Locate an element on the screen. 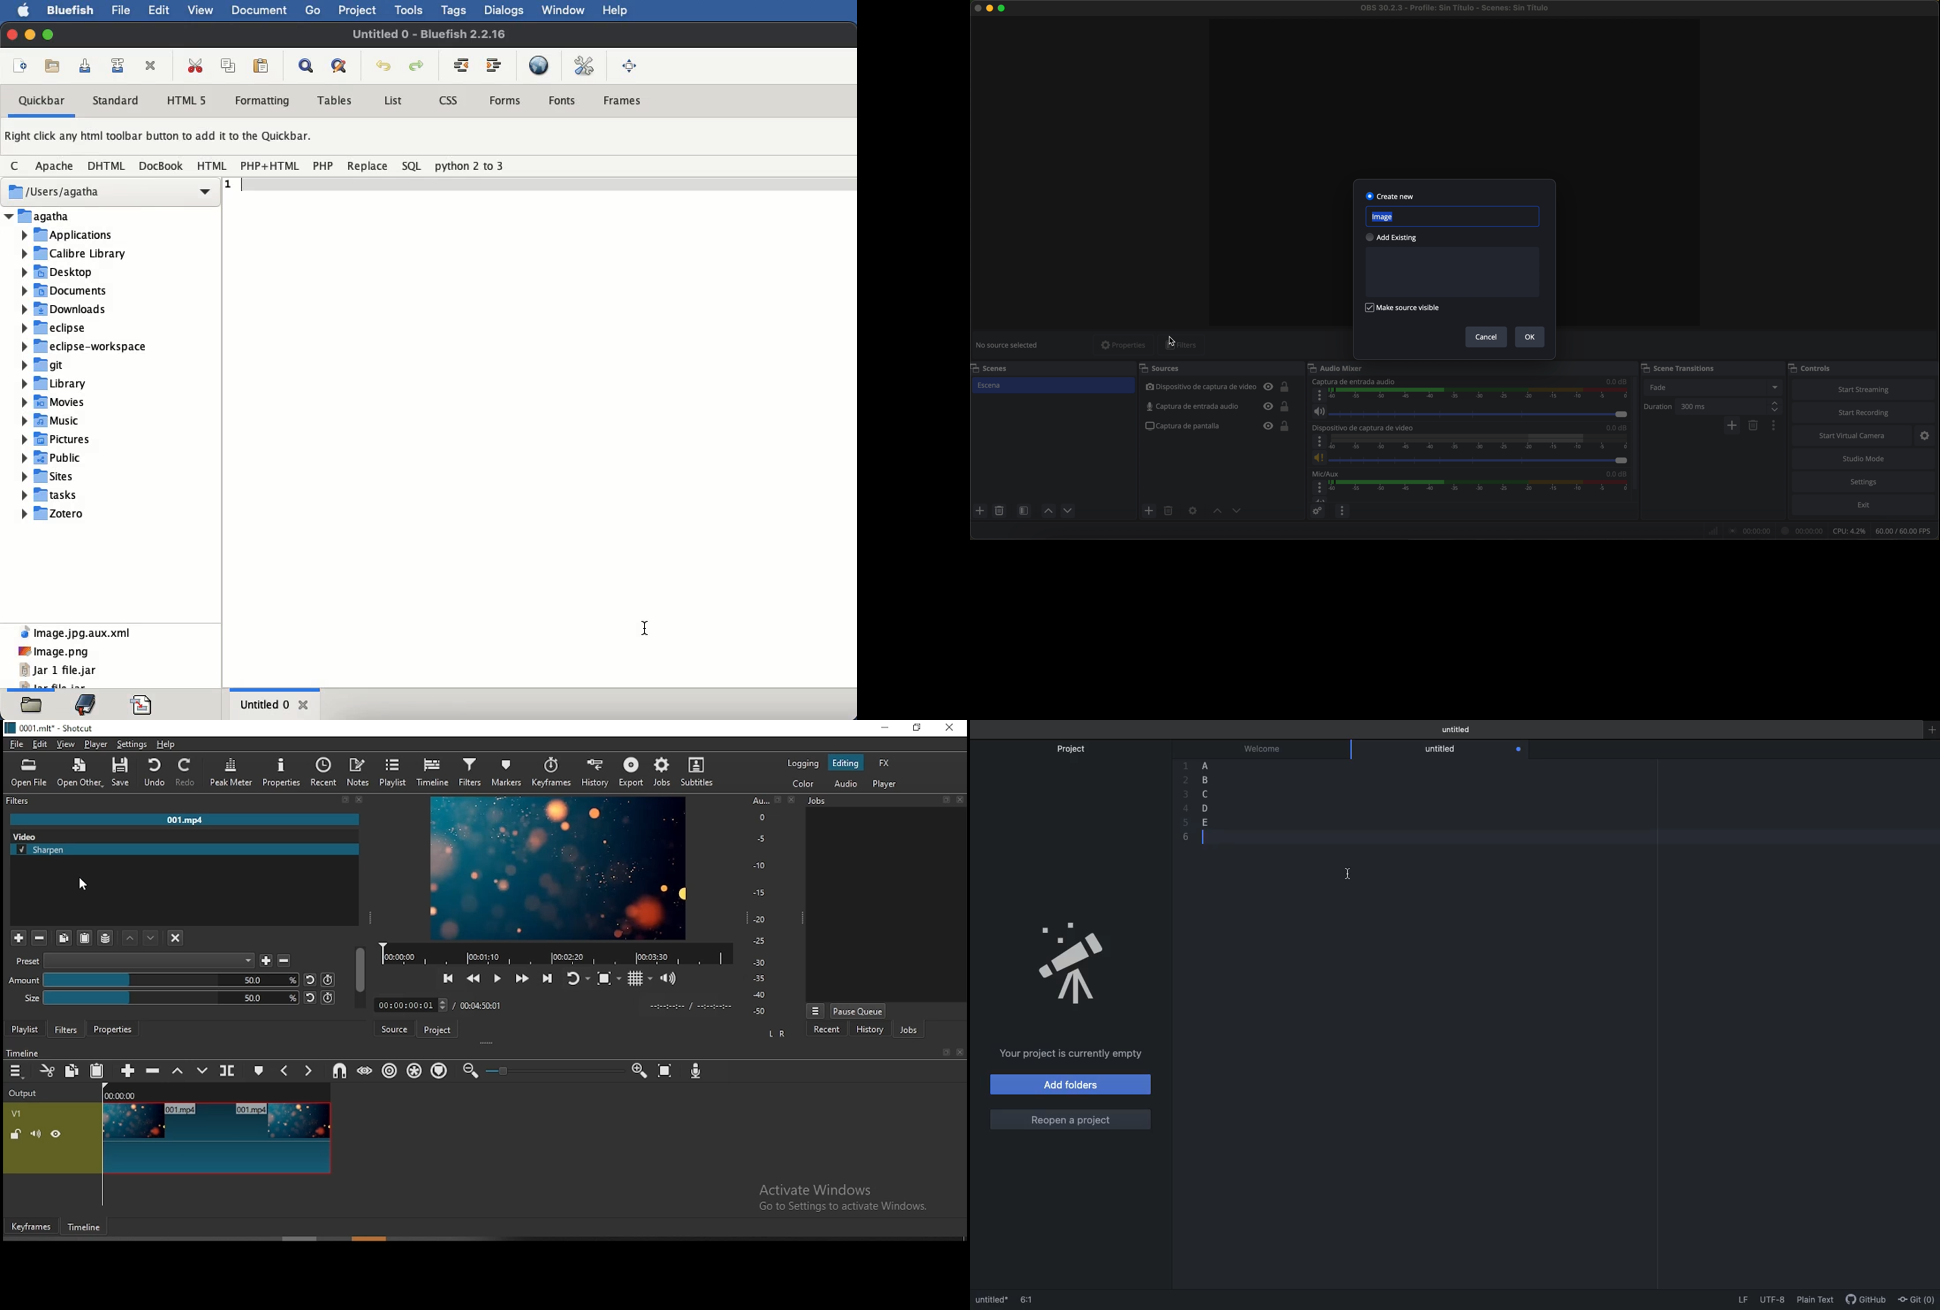 Image resolution: width=1960 pixels, height=1316 pixels. zoom in or zoom out slider is located at coordinates (554, 1070).